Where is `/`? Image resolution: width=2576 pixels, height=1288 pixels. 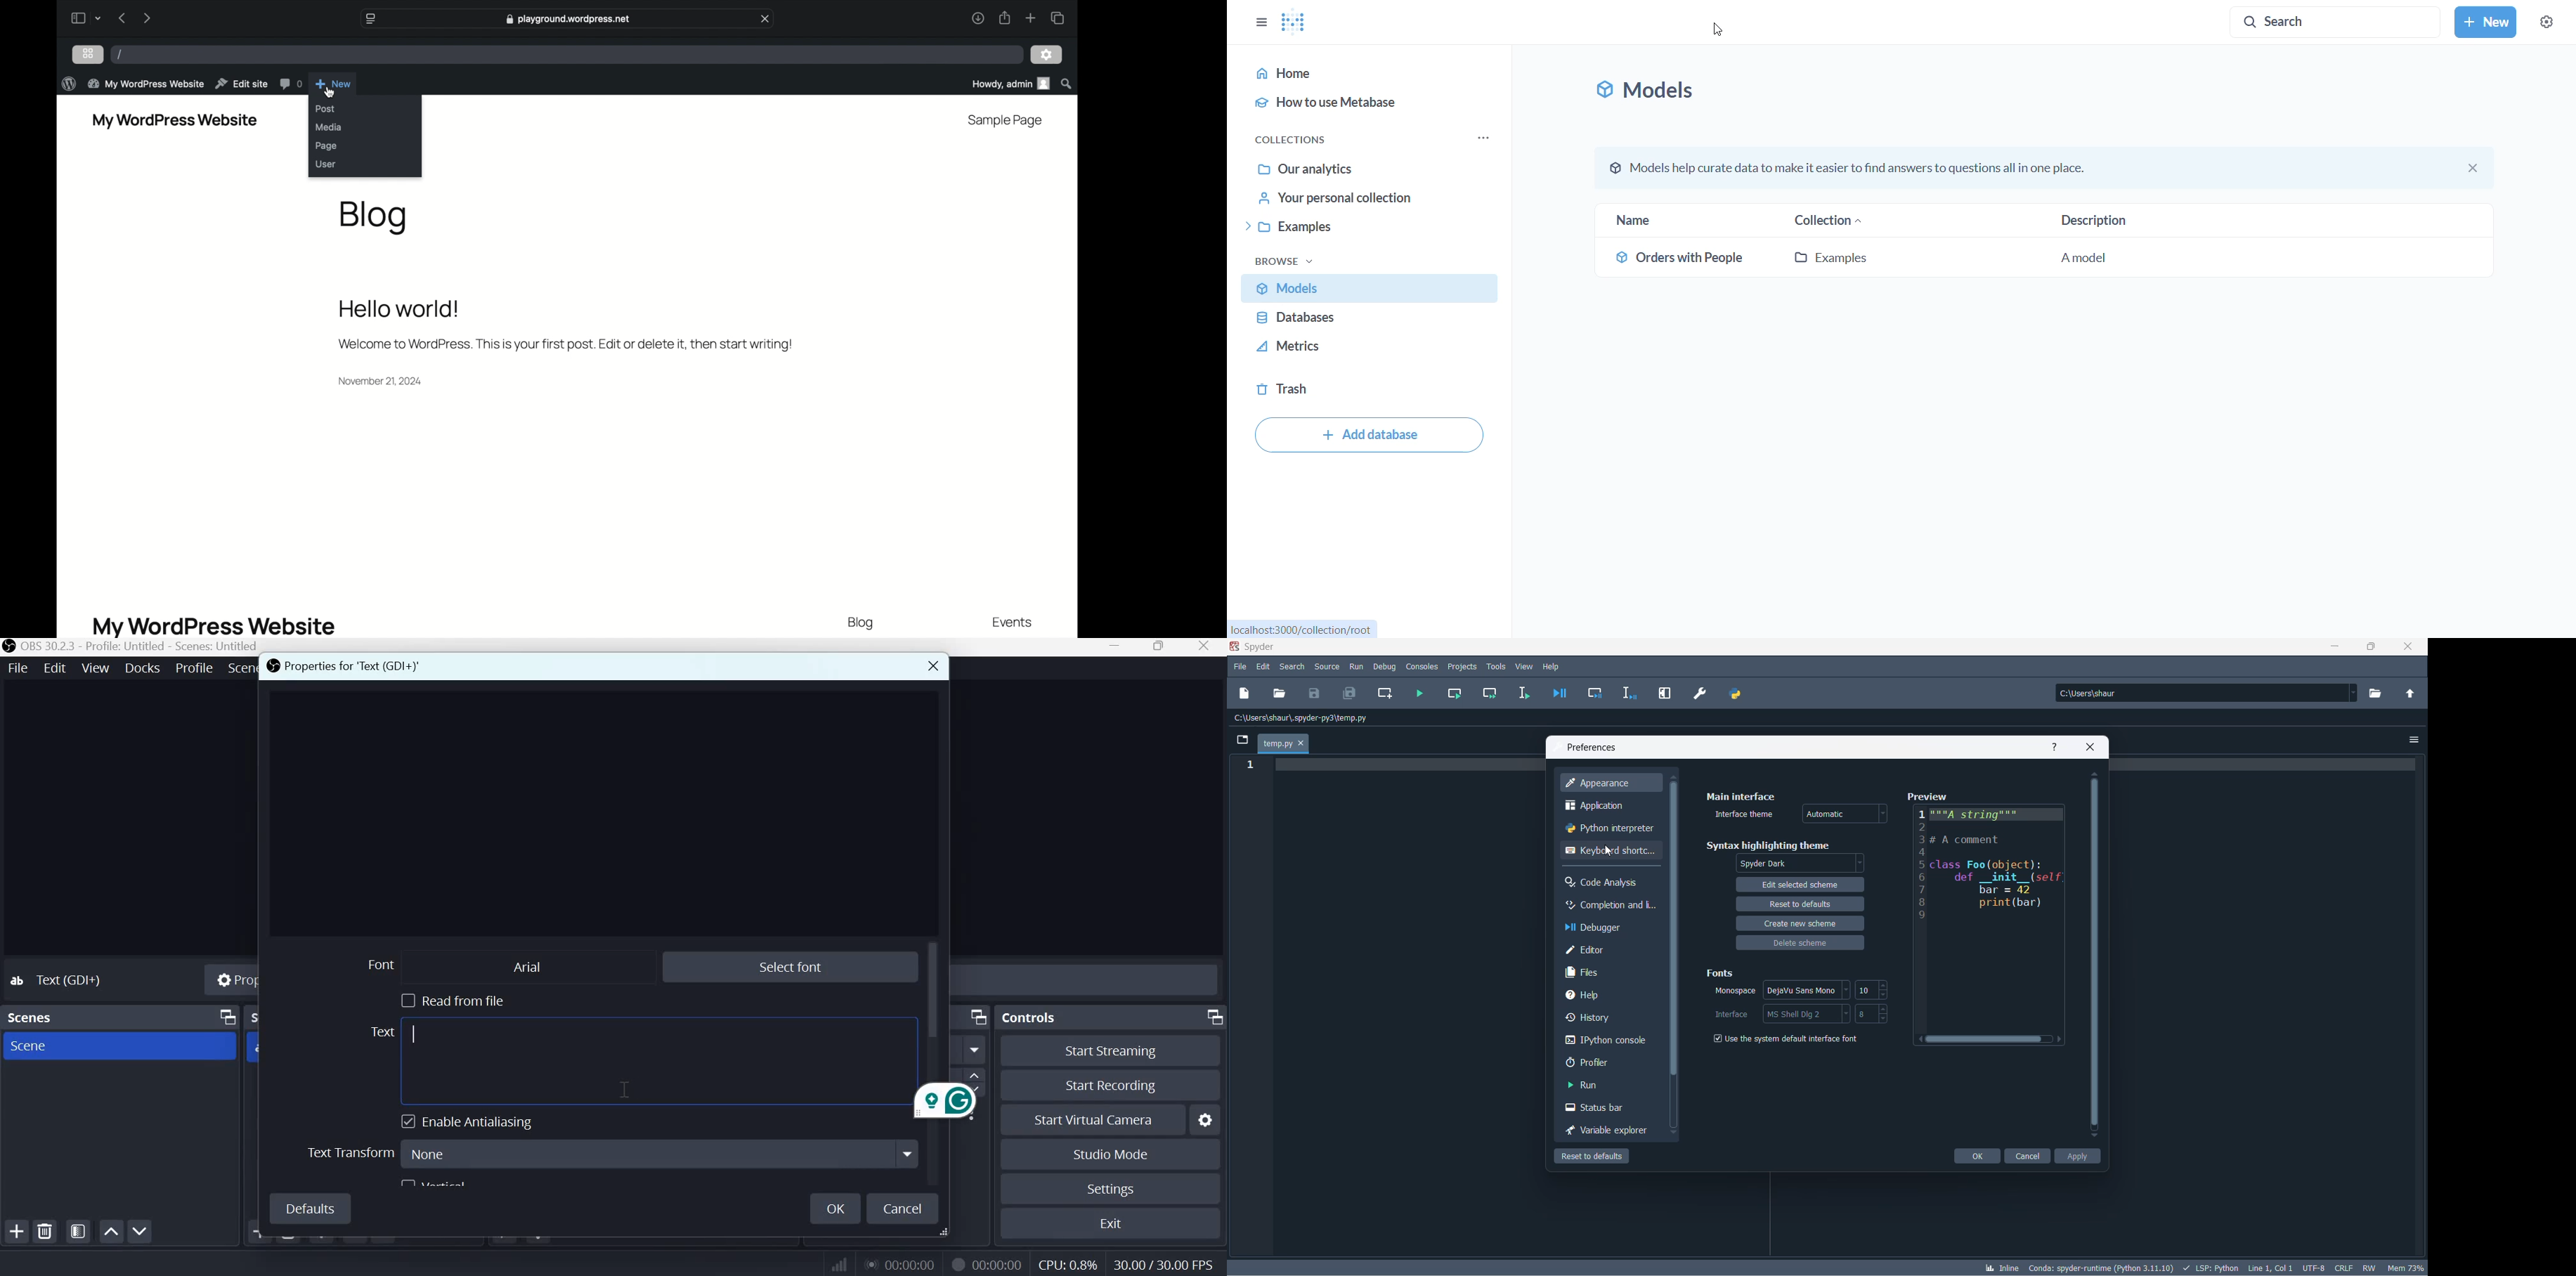
/ is located at coordinates (119, 54).